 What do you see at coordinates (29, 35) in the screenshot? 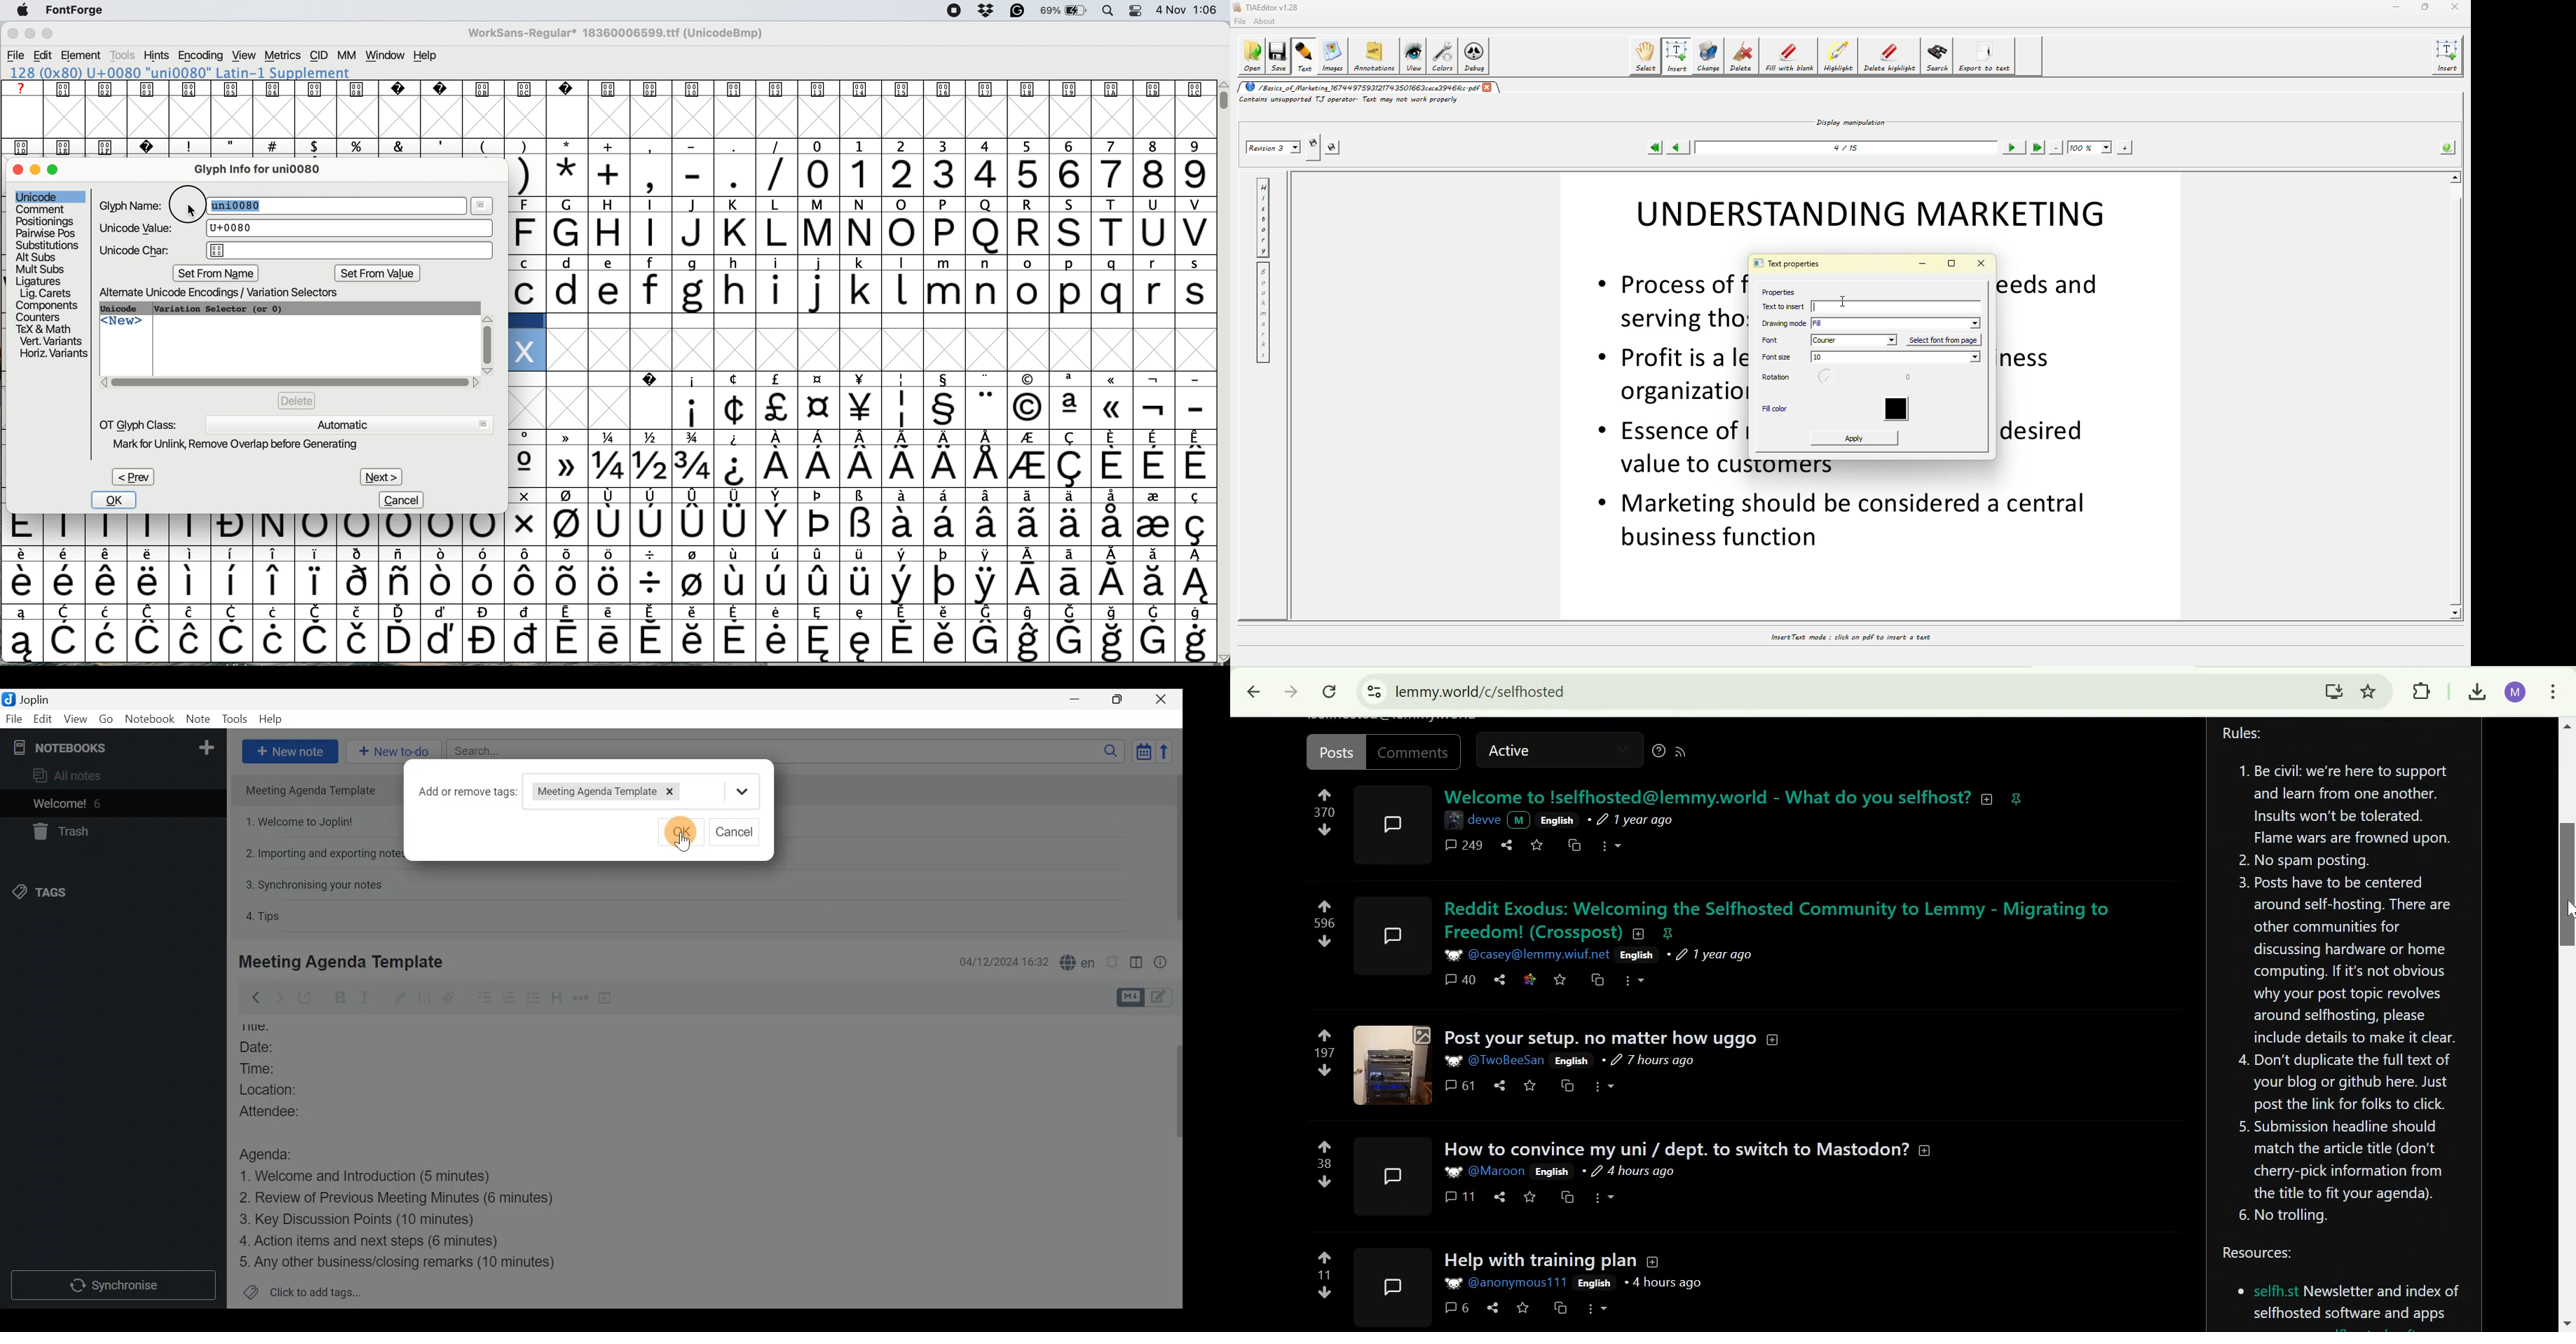
I see `minimise` at bounding box center [29, 35].